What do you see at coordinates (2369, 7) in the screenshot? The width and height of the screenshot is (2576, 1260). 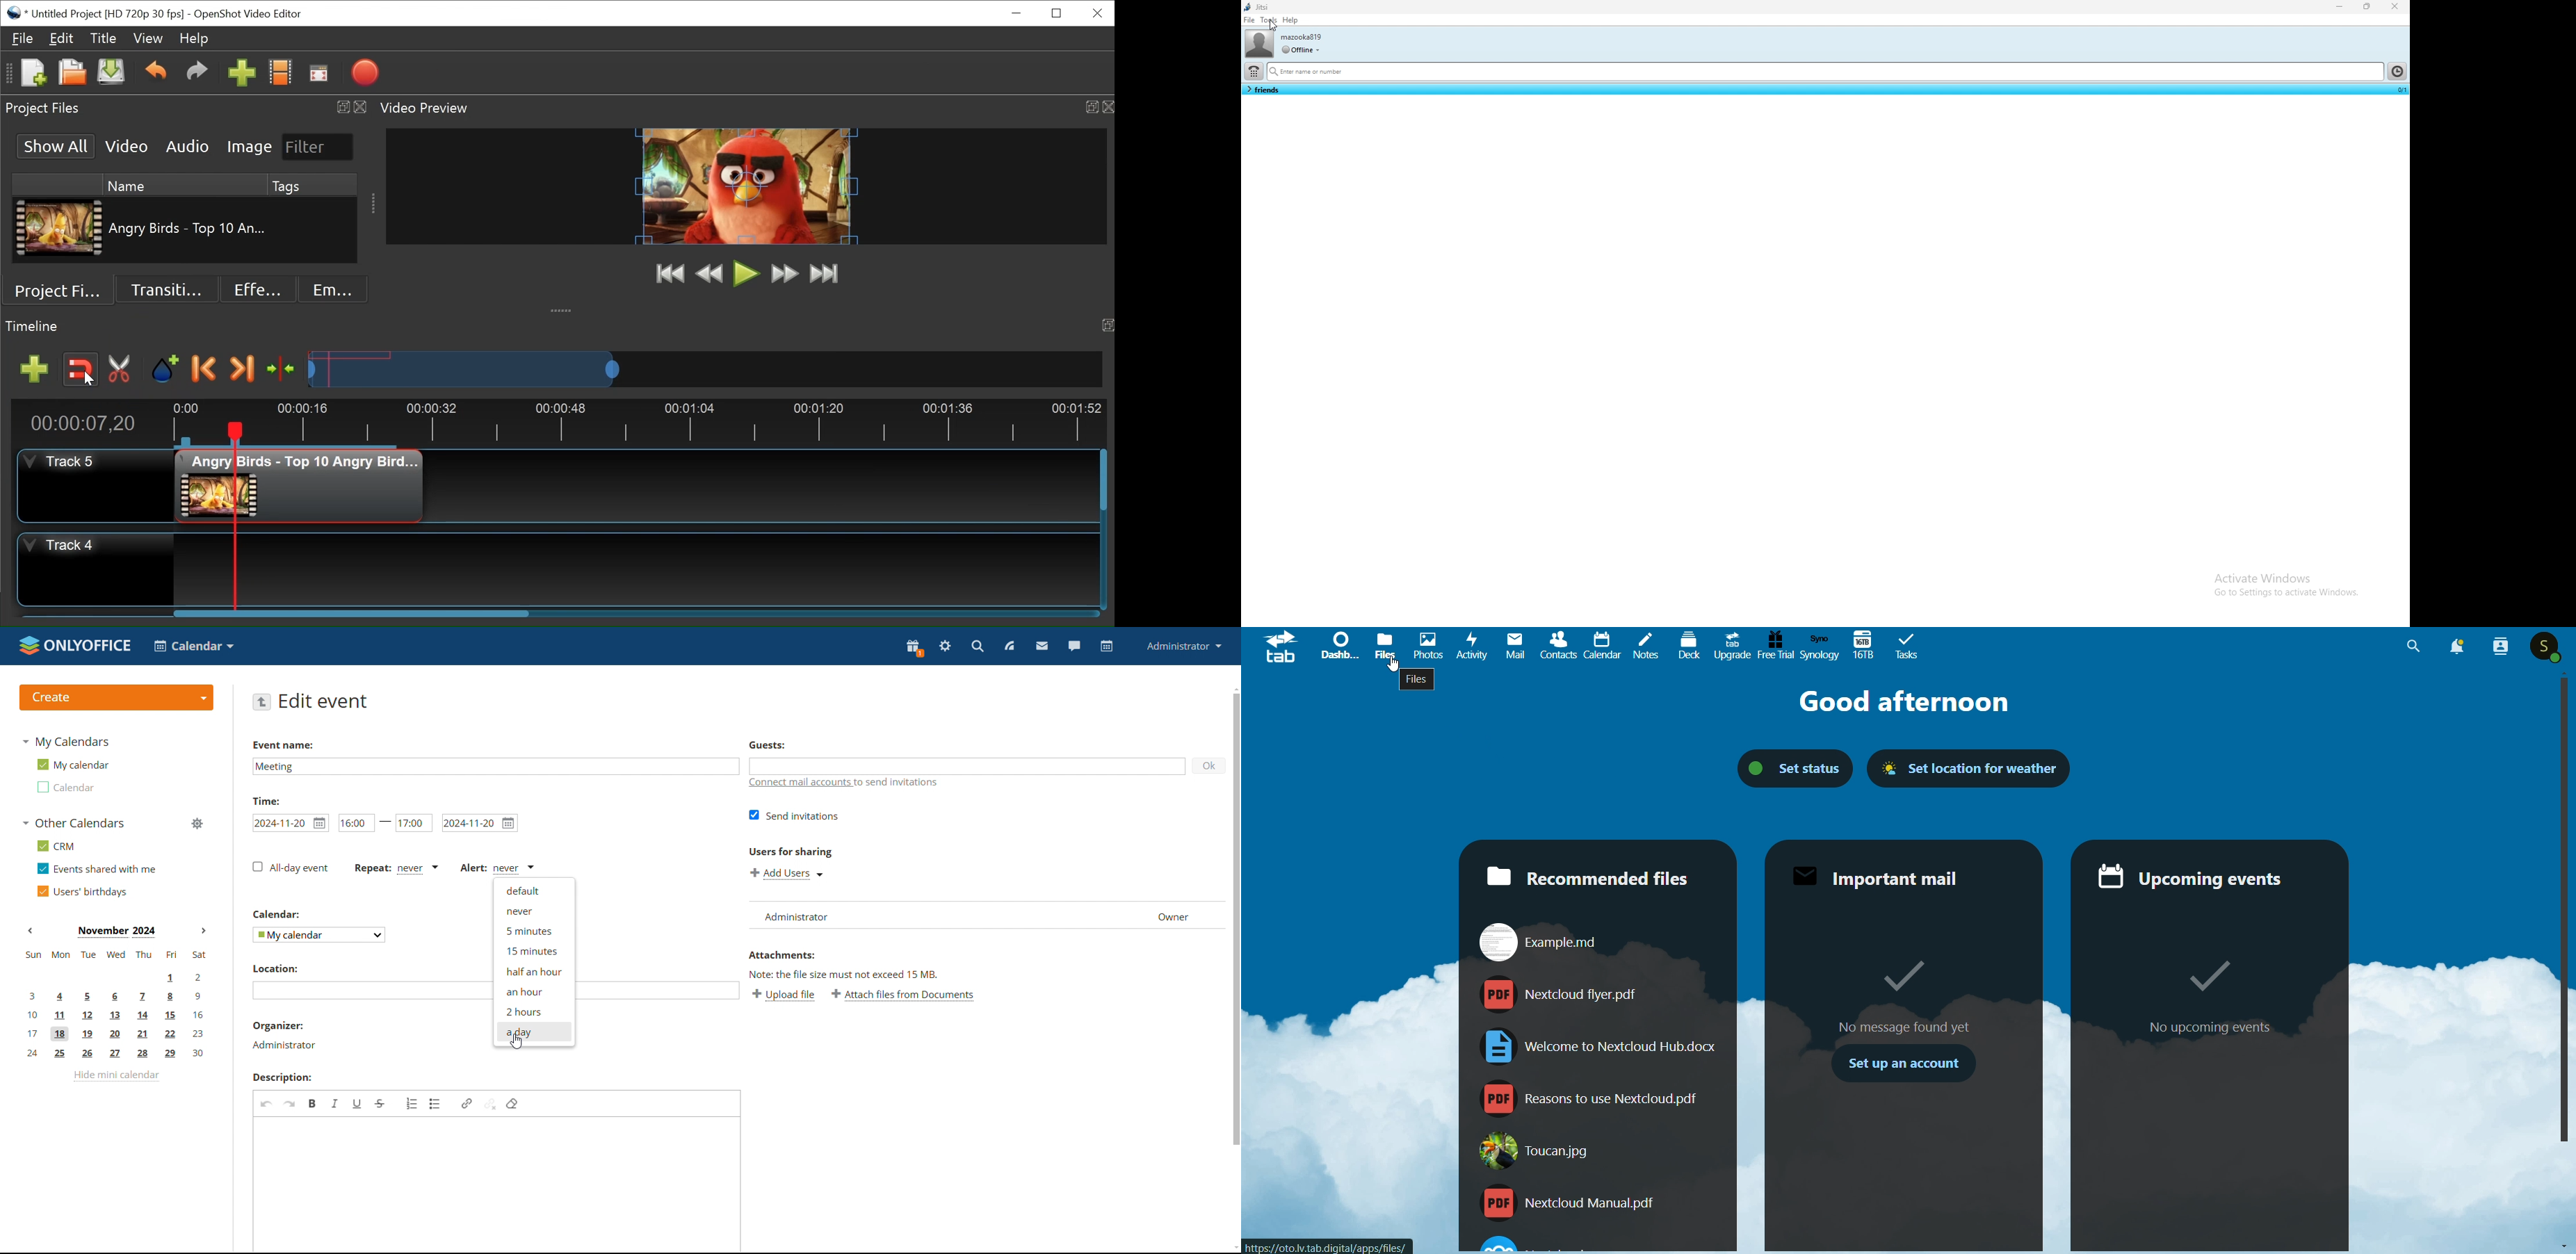 I see `resize` at bounding box center [2369, 7].